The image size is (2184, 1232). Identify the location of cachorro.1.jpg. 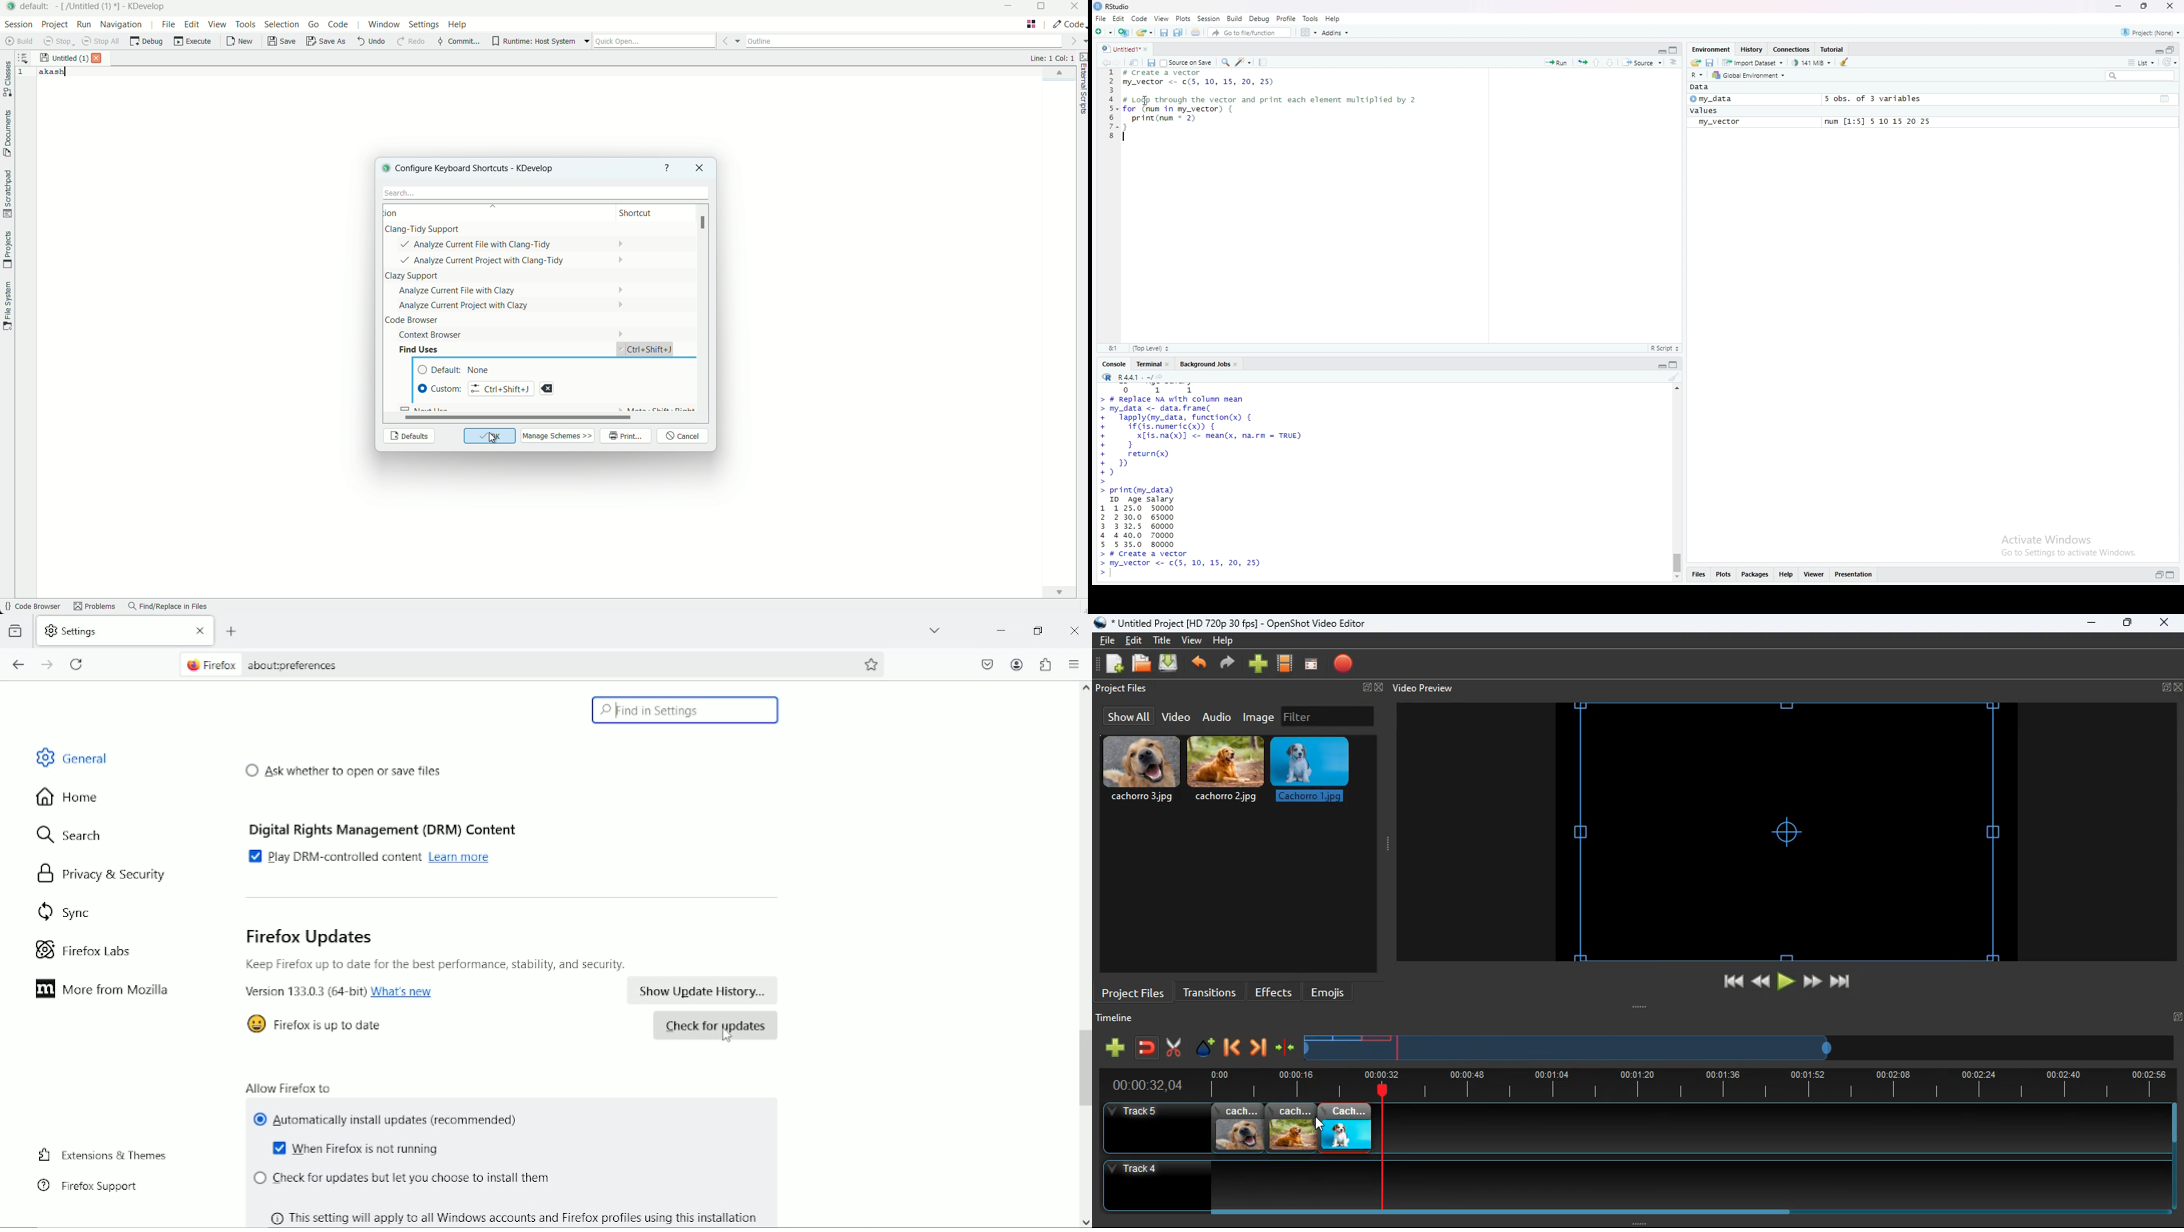
(1345, 1129).